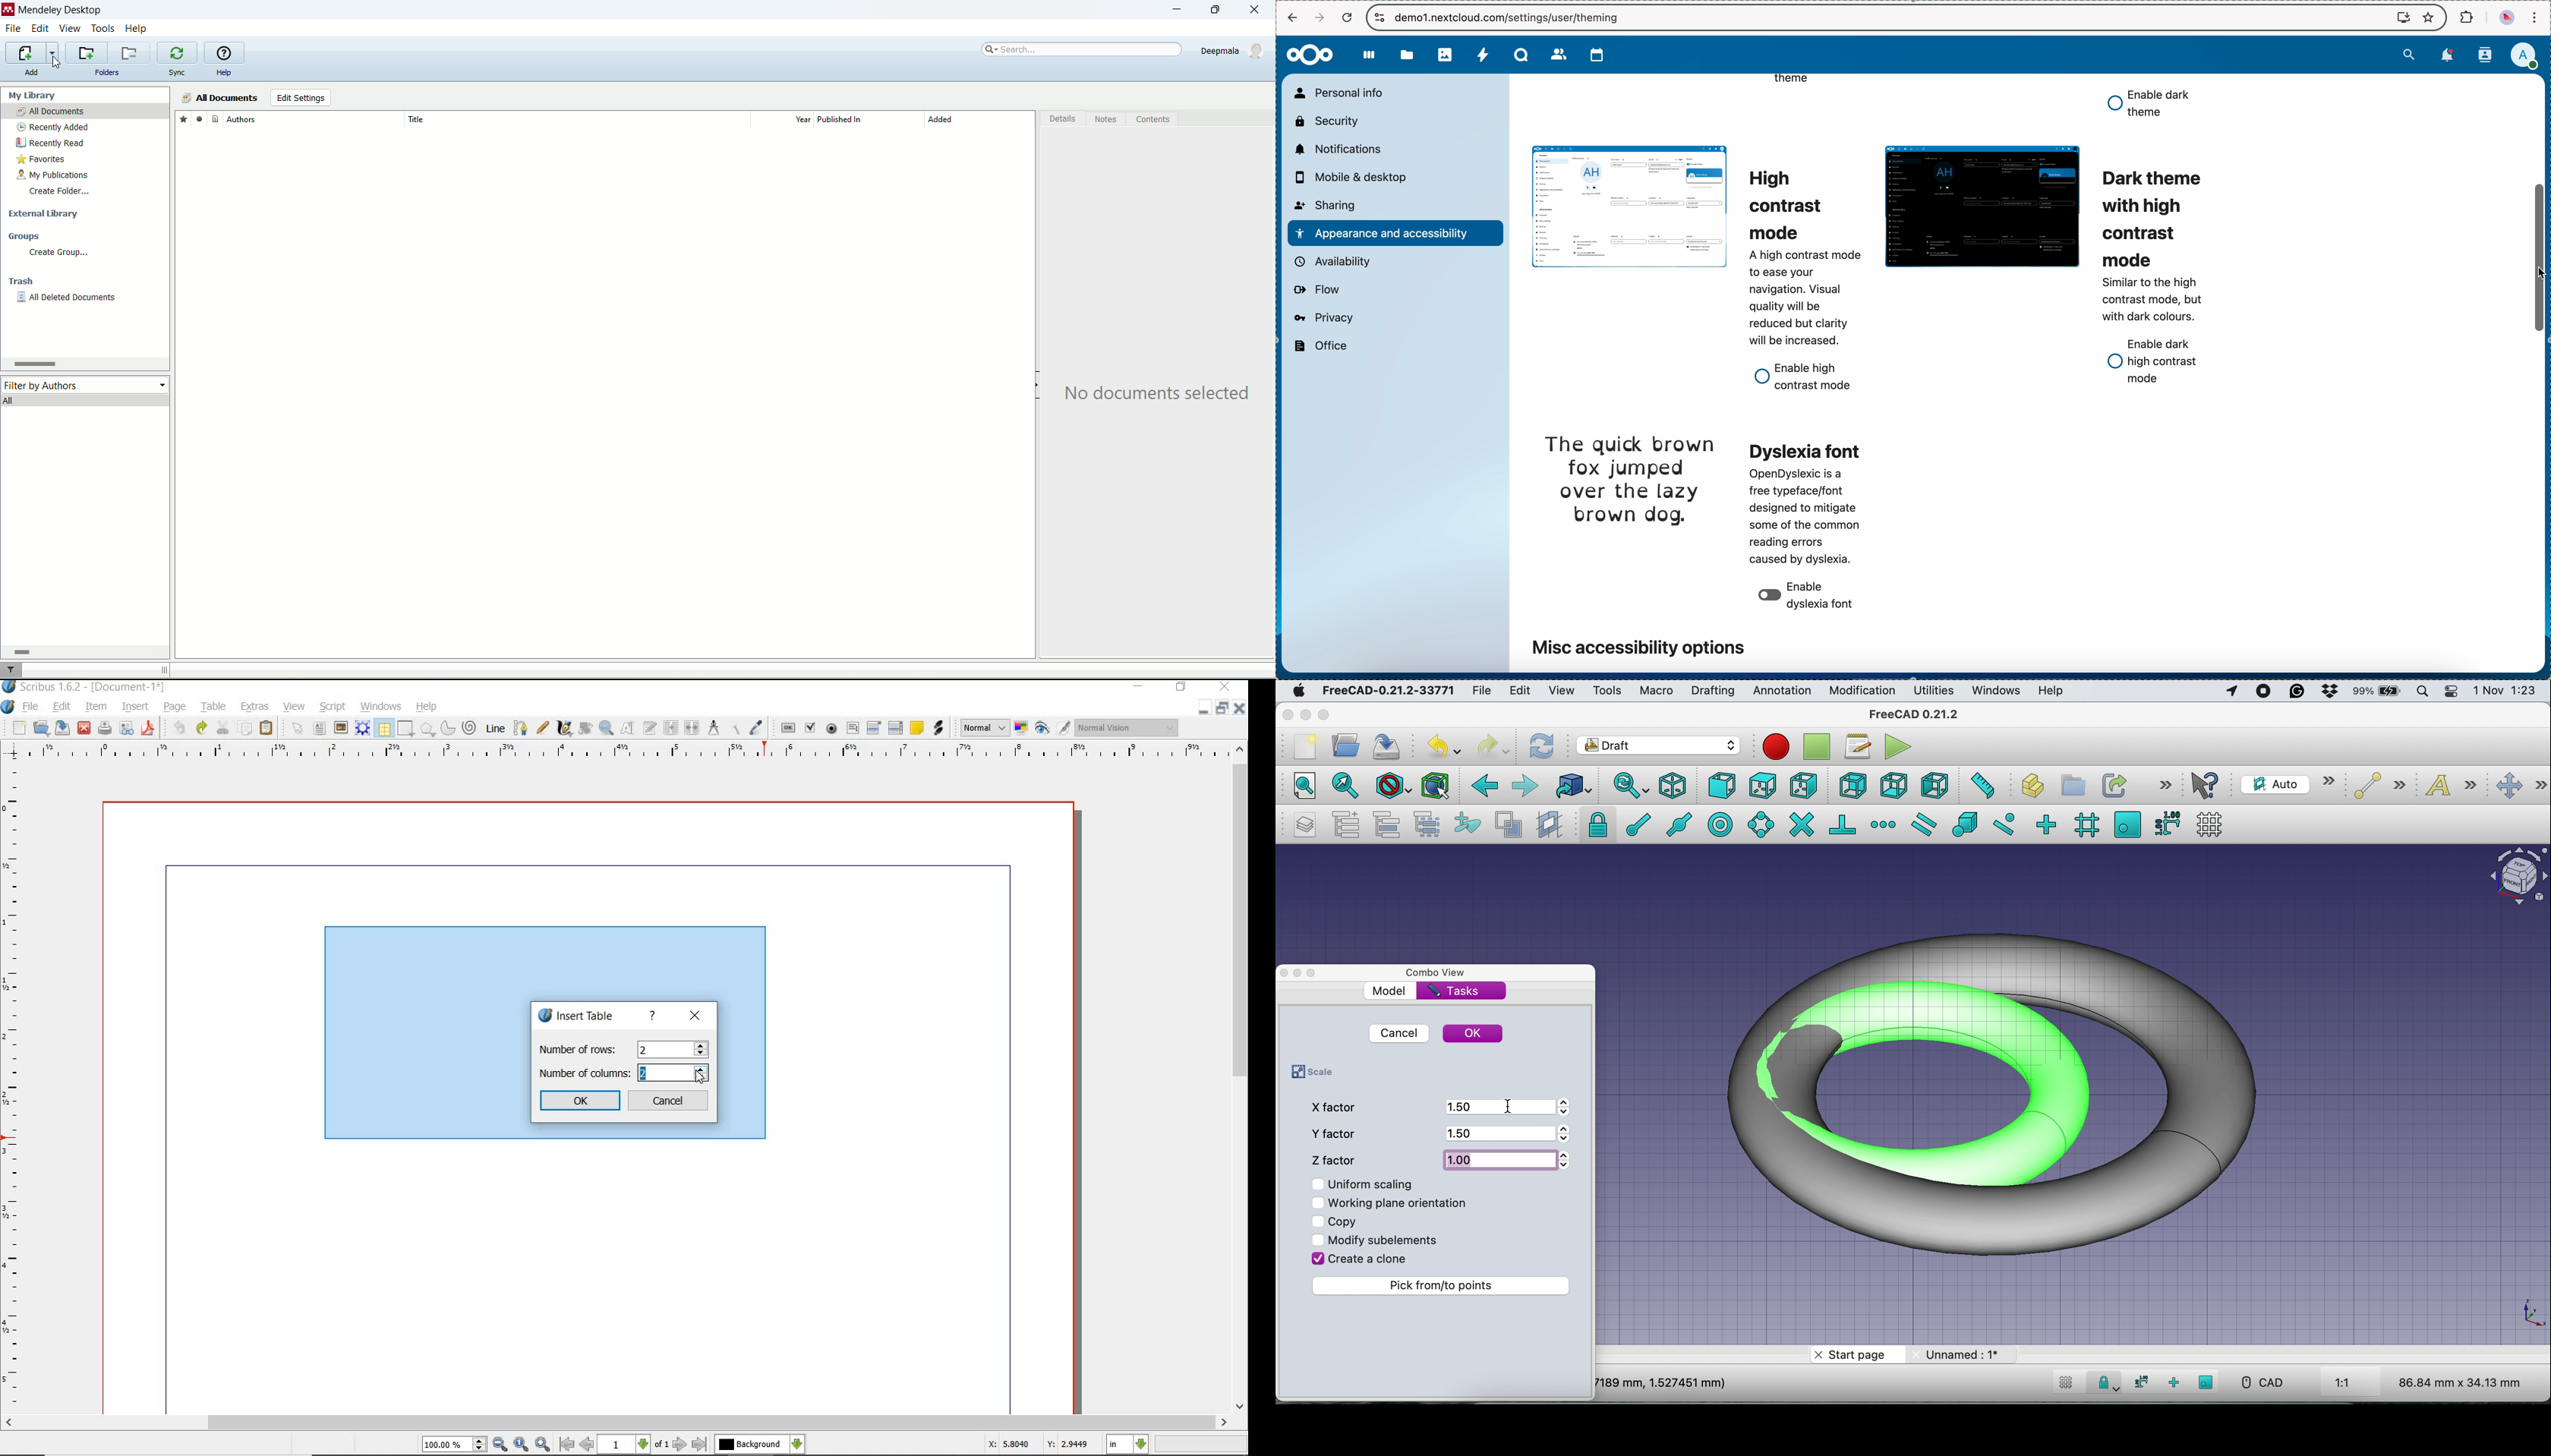 This screenshot has width=2576, height=1456. I want to click on 1 Nov 1:23, so click(2504, 691).